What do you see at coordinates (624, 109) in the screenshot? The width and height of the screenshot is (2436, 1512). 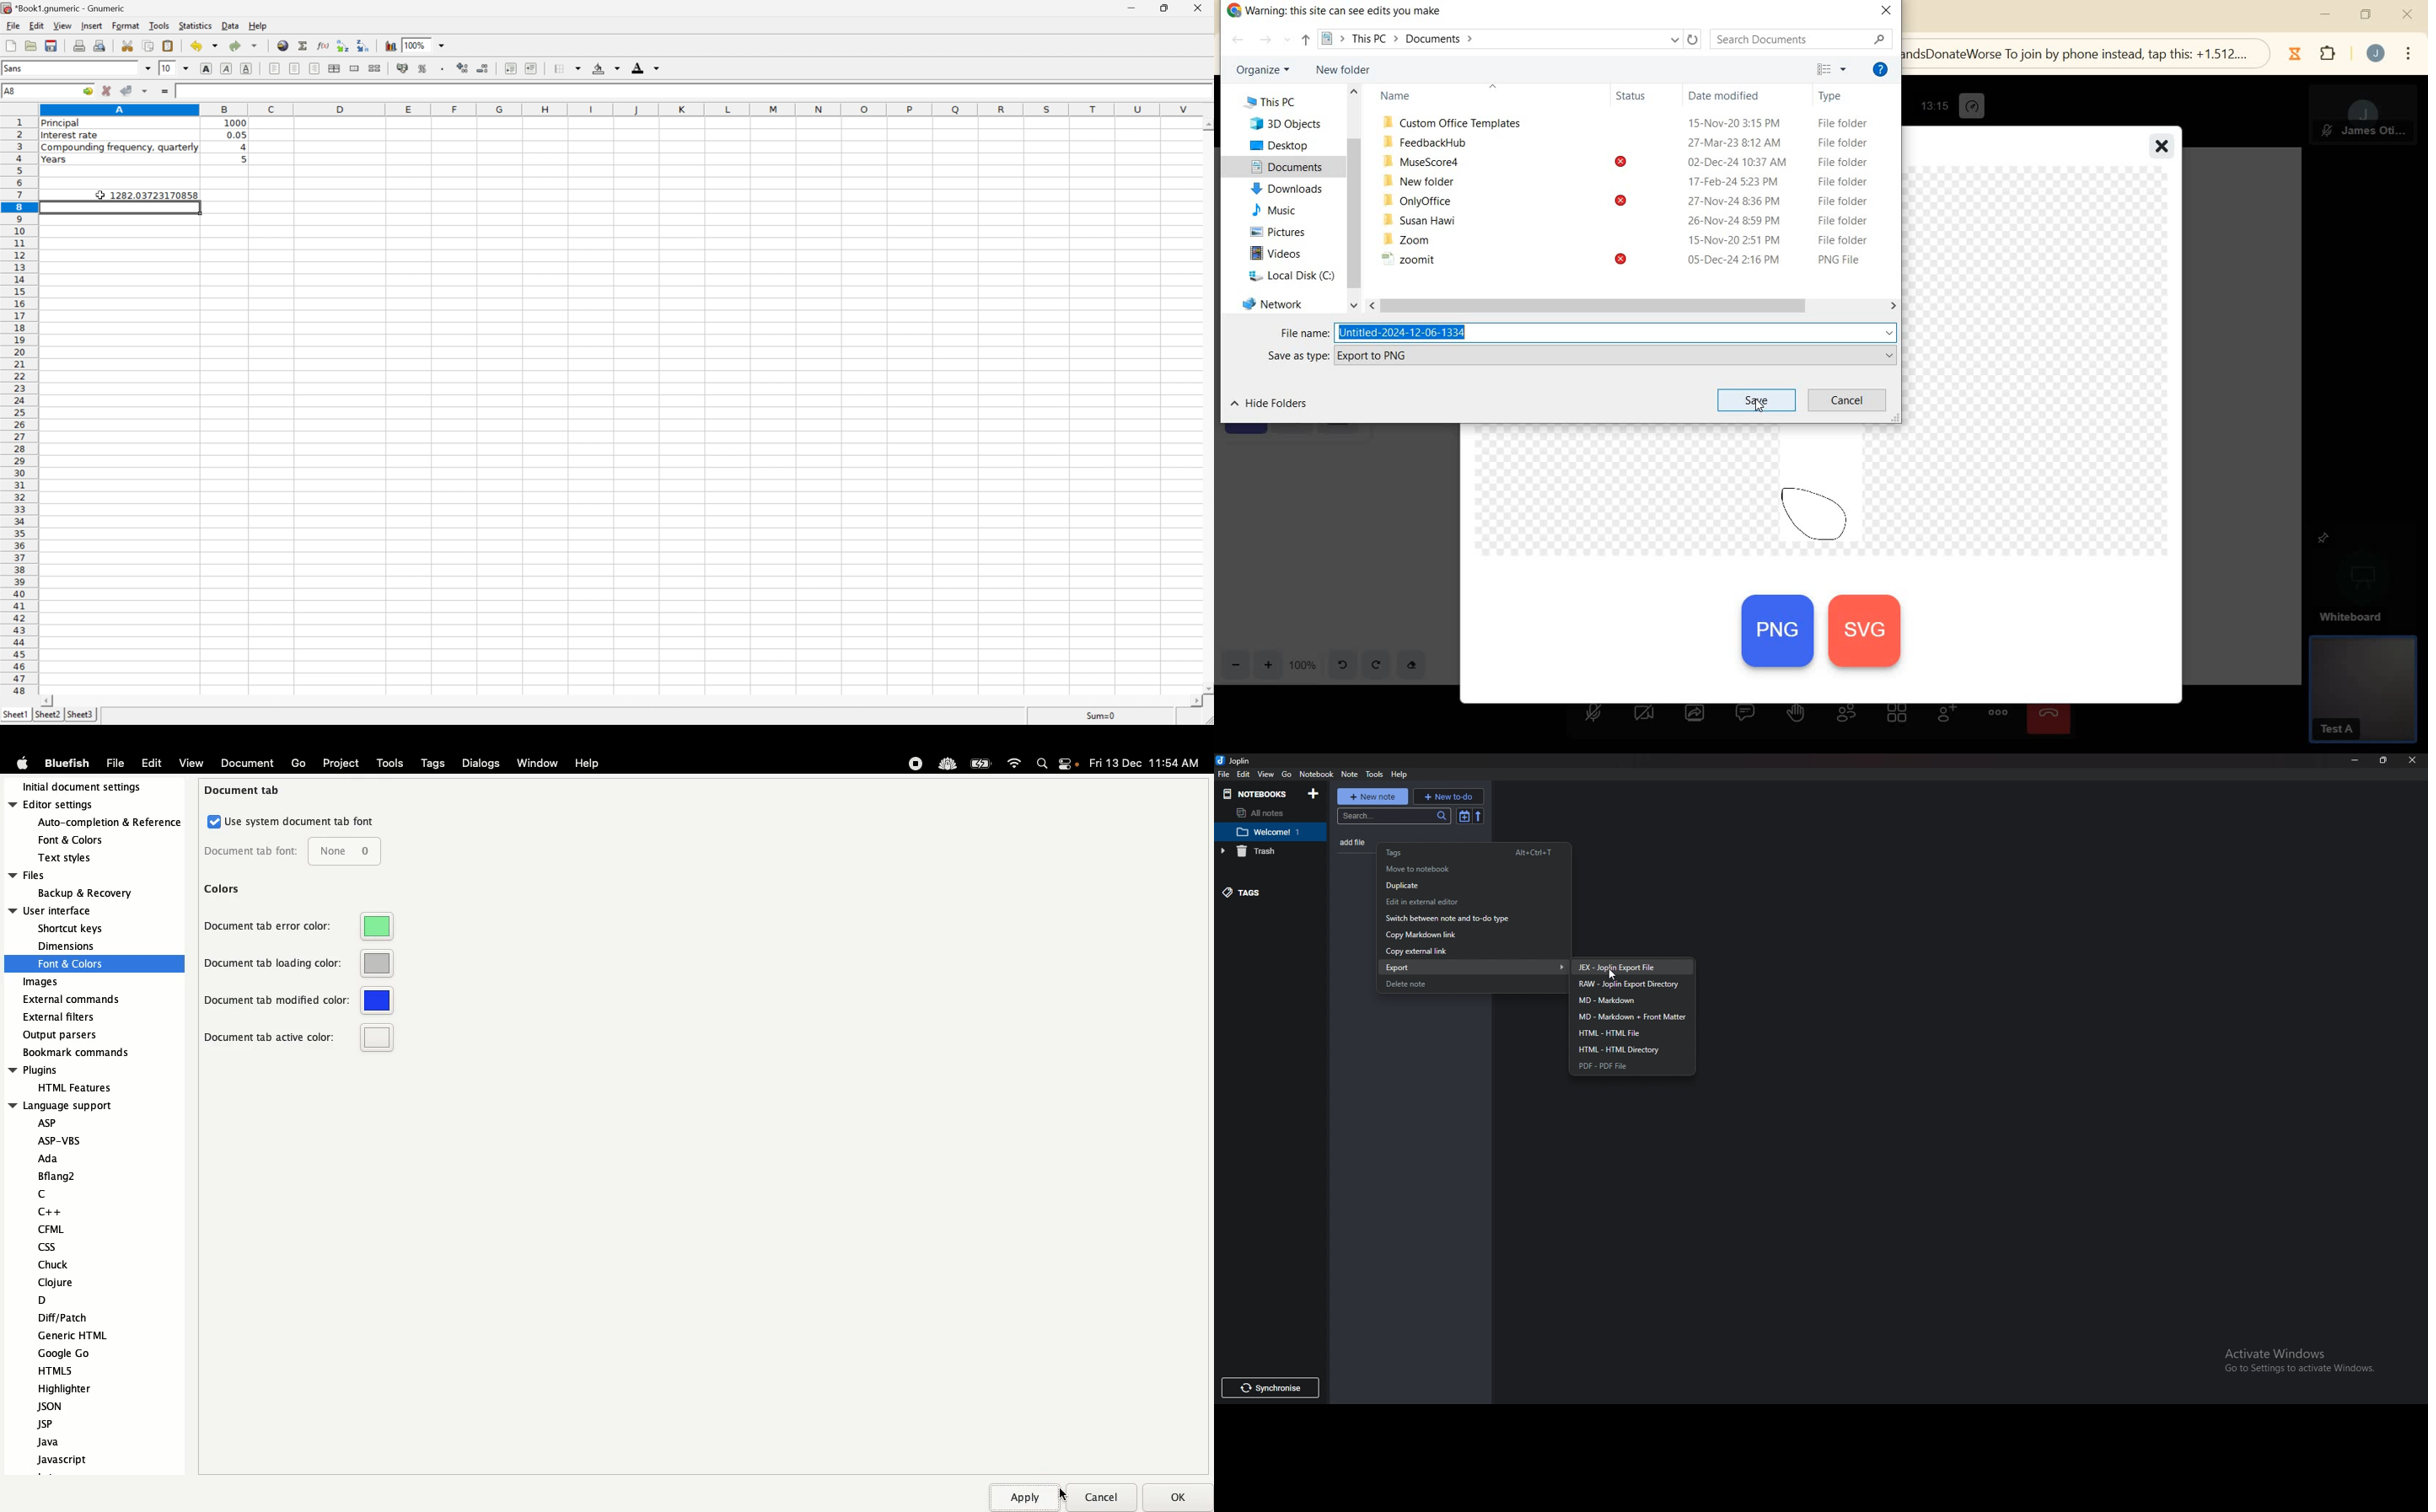 I see `column number` at bounding box center [624, 109].